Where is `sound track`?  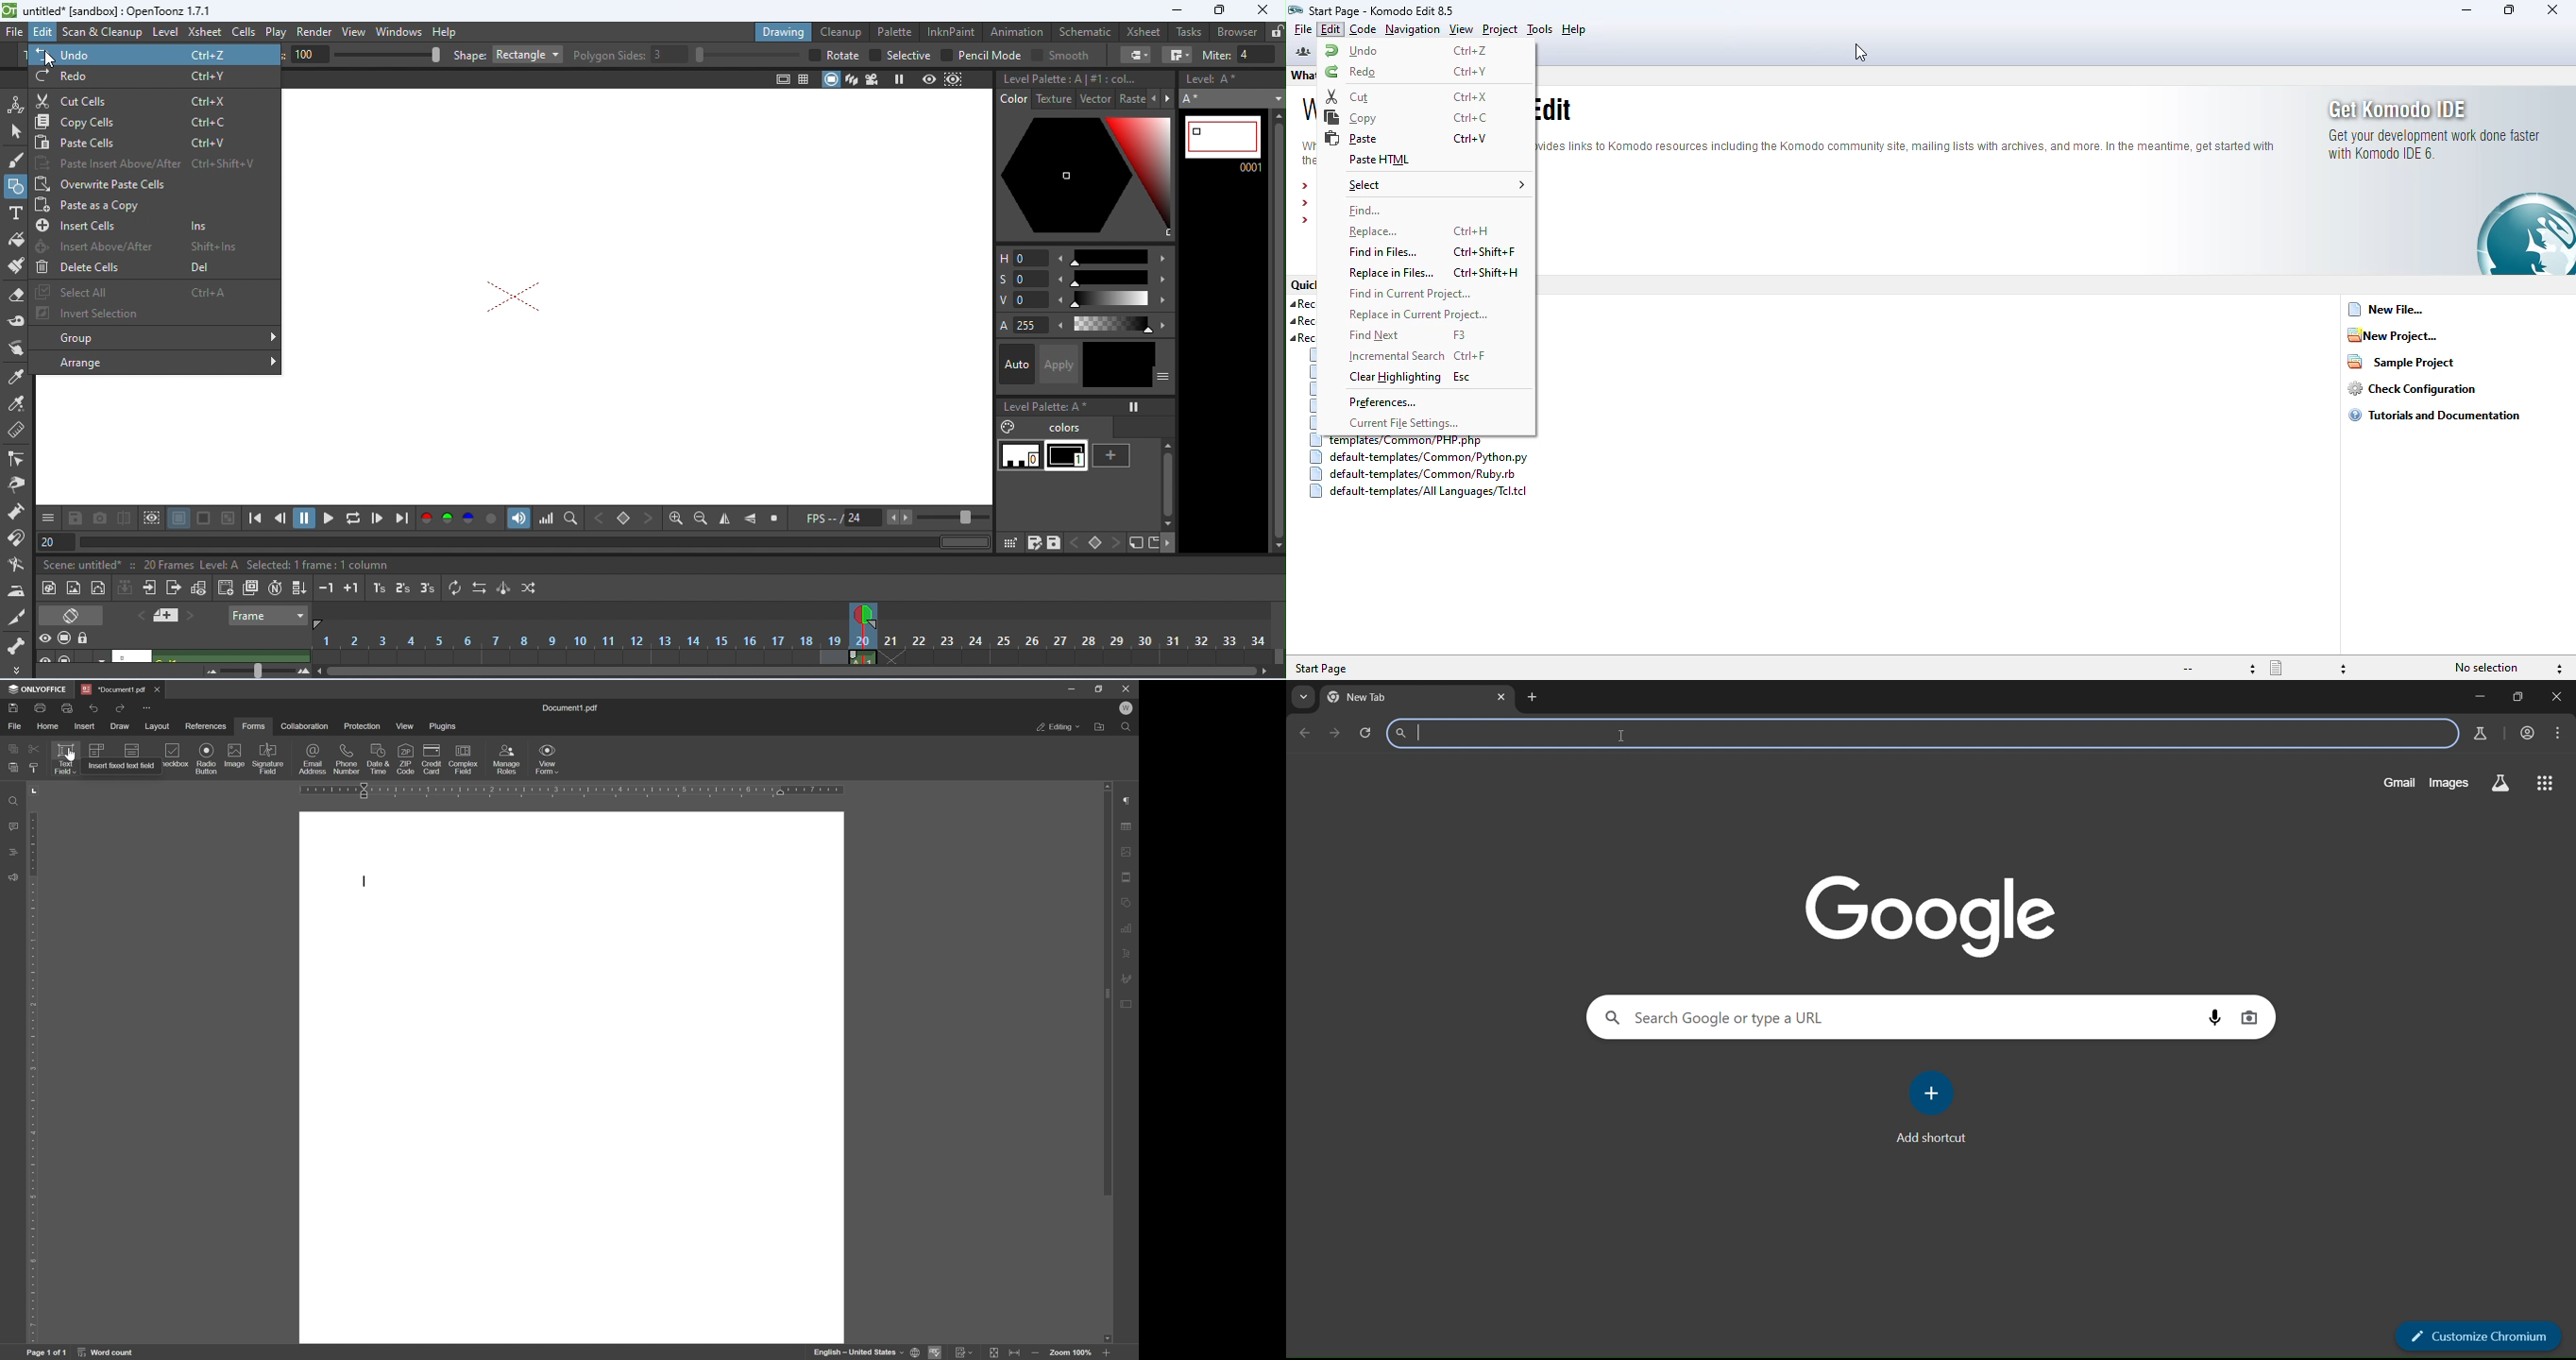
sound track is located at coordinates (518, 518).